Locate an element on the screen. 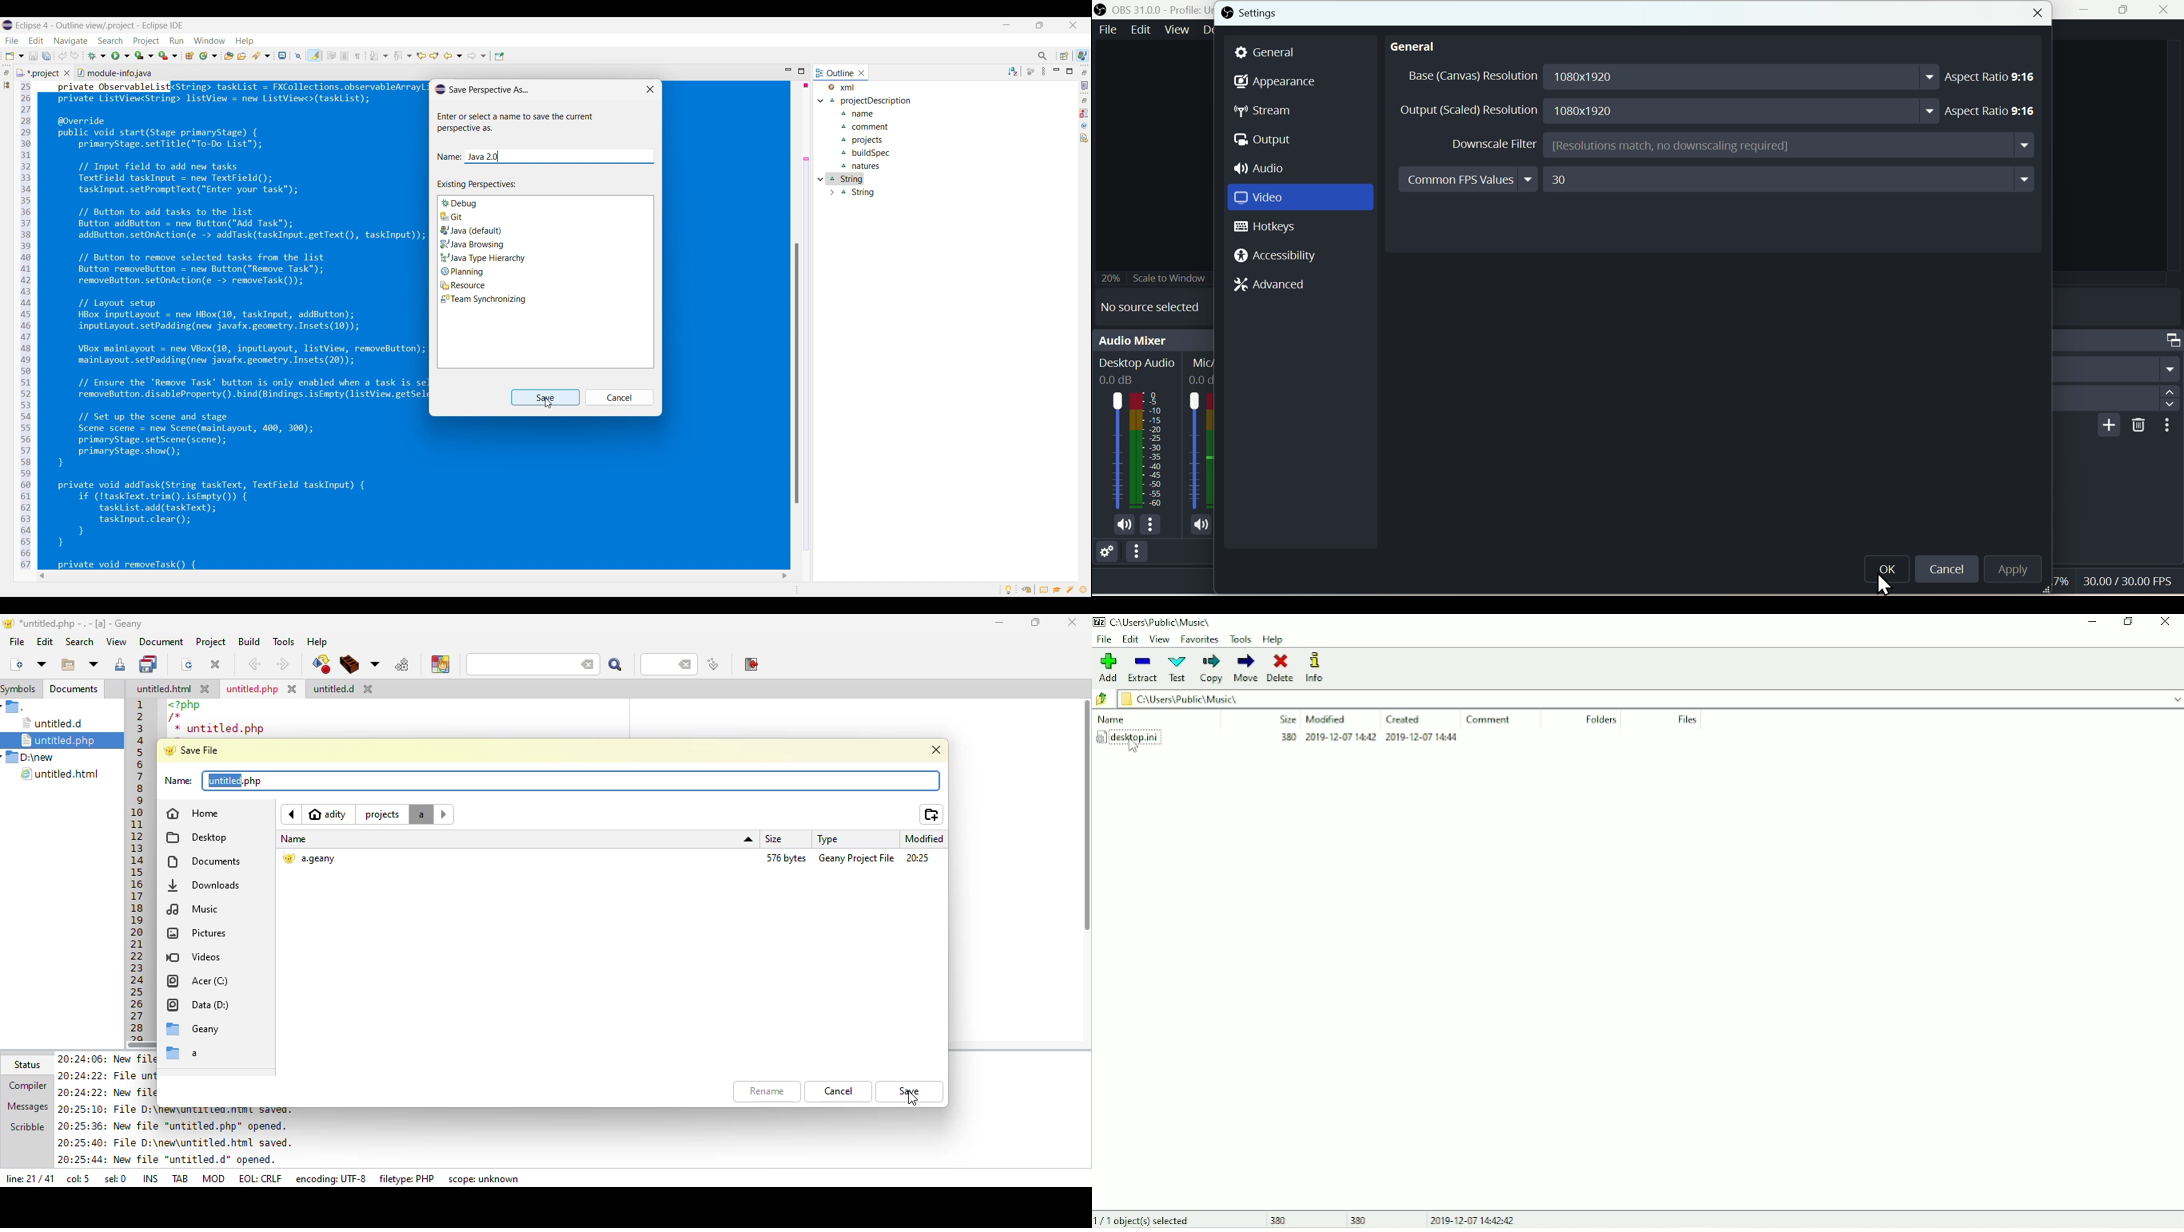  380 is located at coordinates (1282, 1220).